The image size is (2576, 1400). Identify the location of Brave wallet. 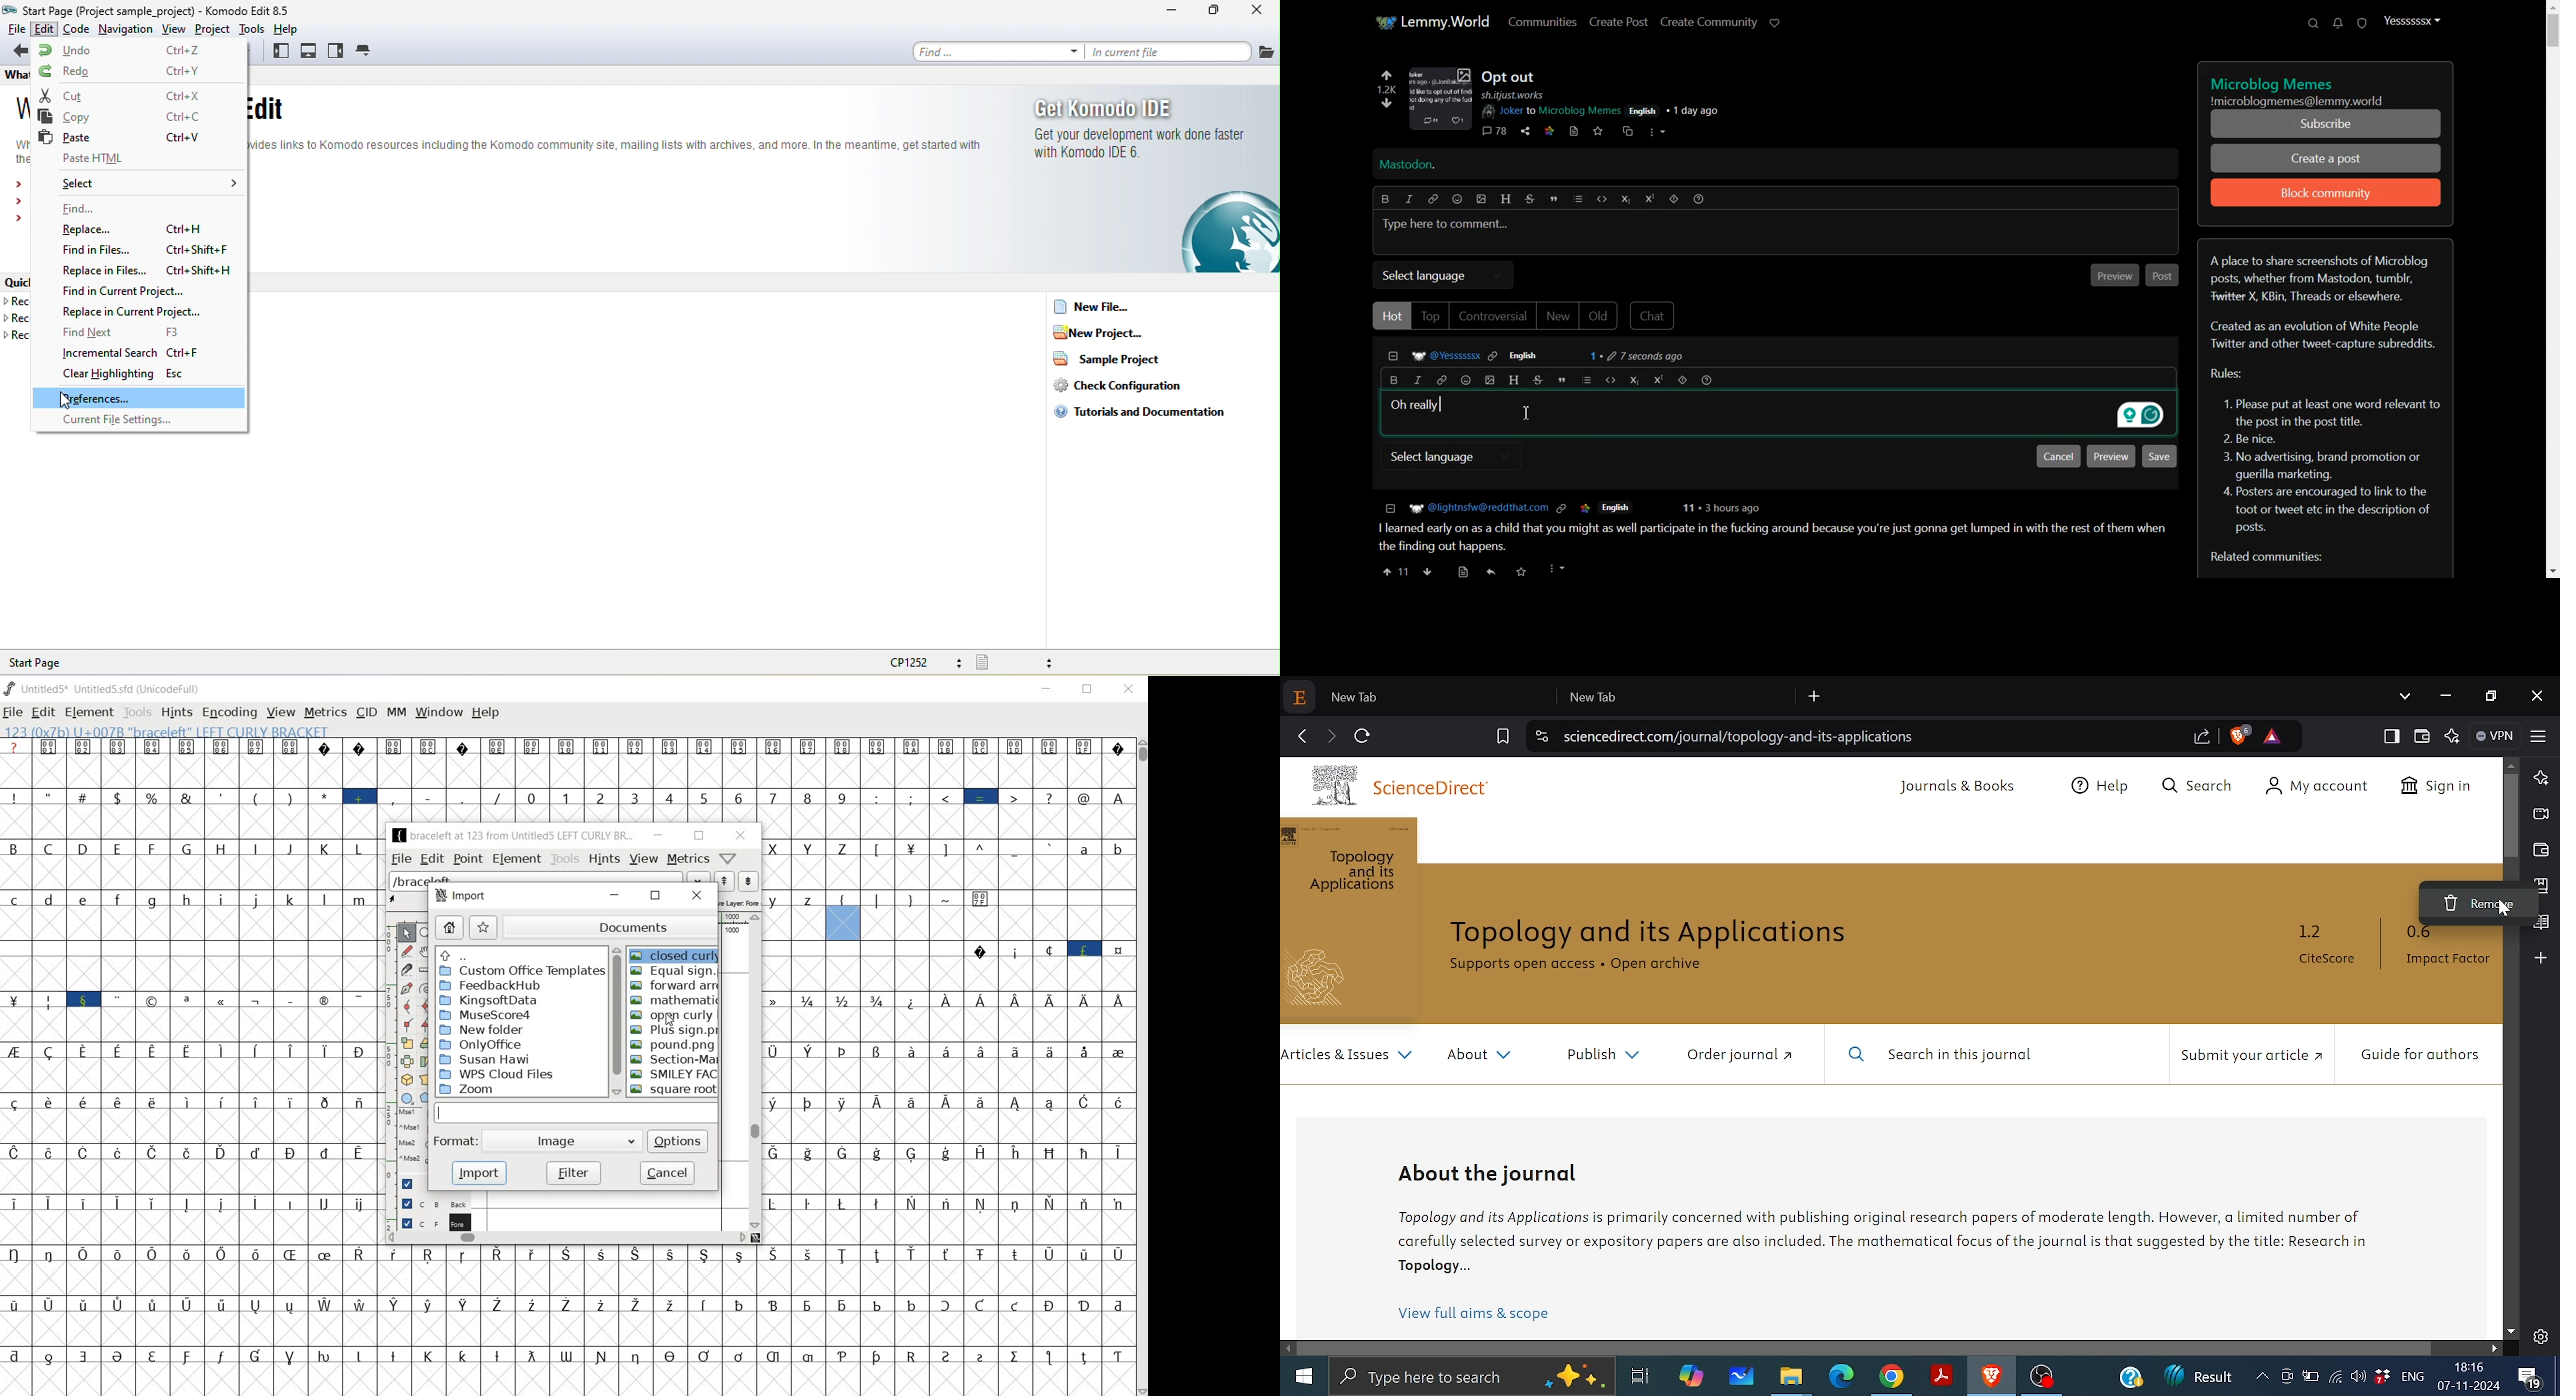
(2539, 850).